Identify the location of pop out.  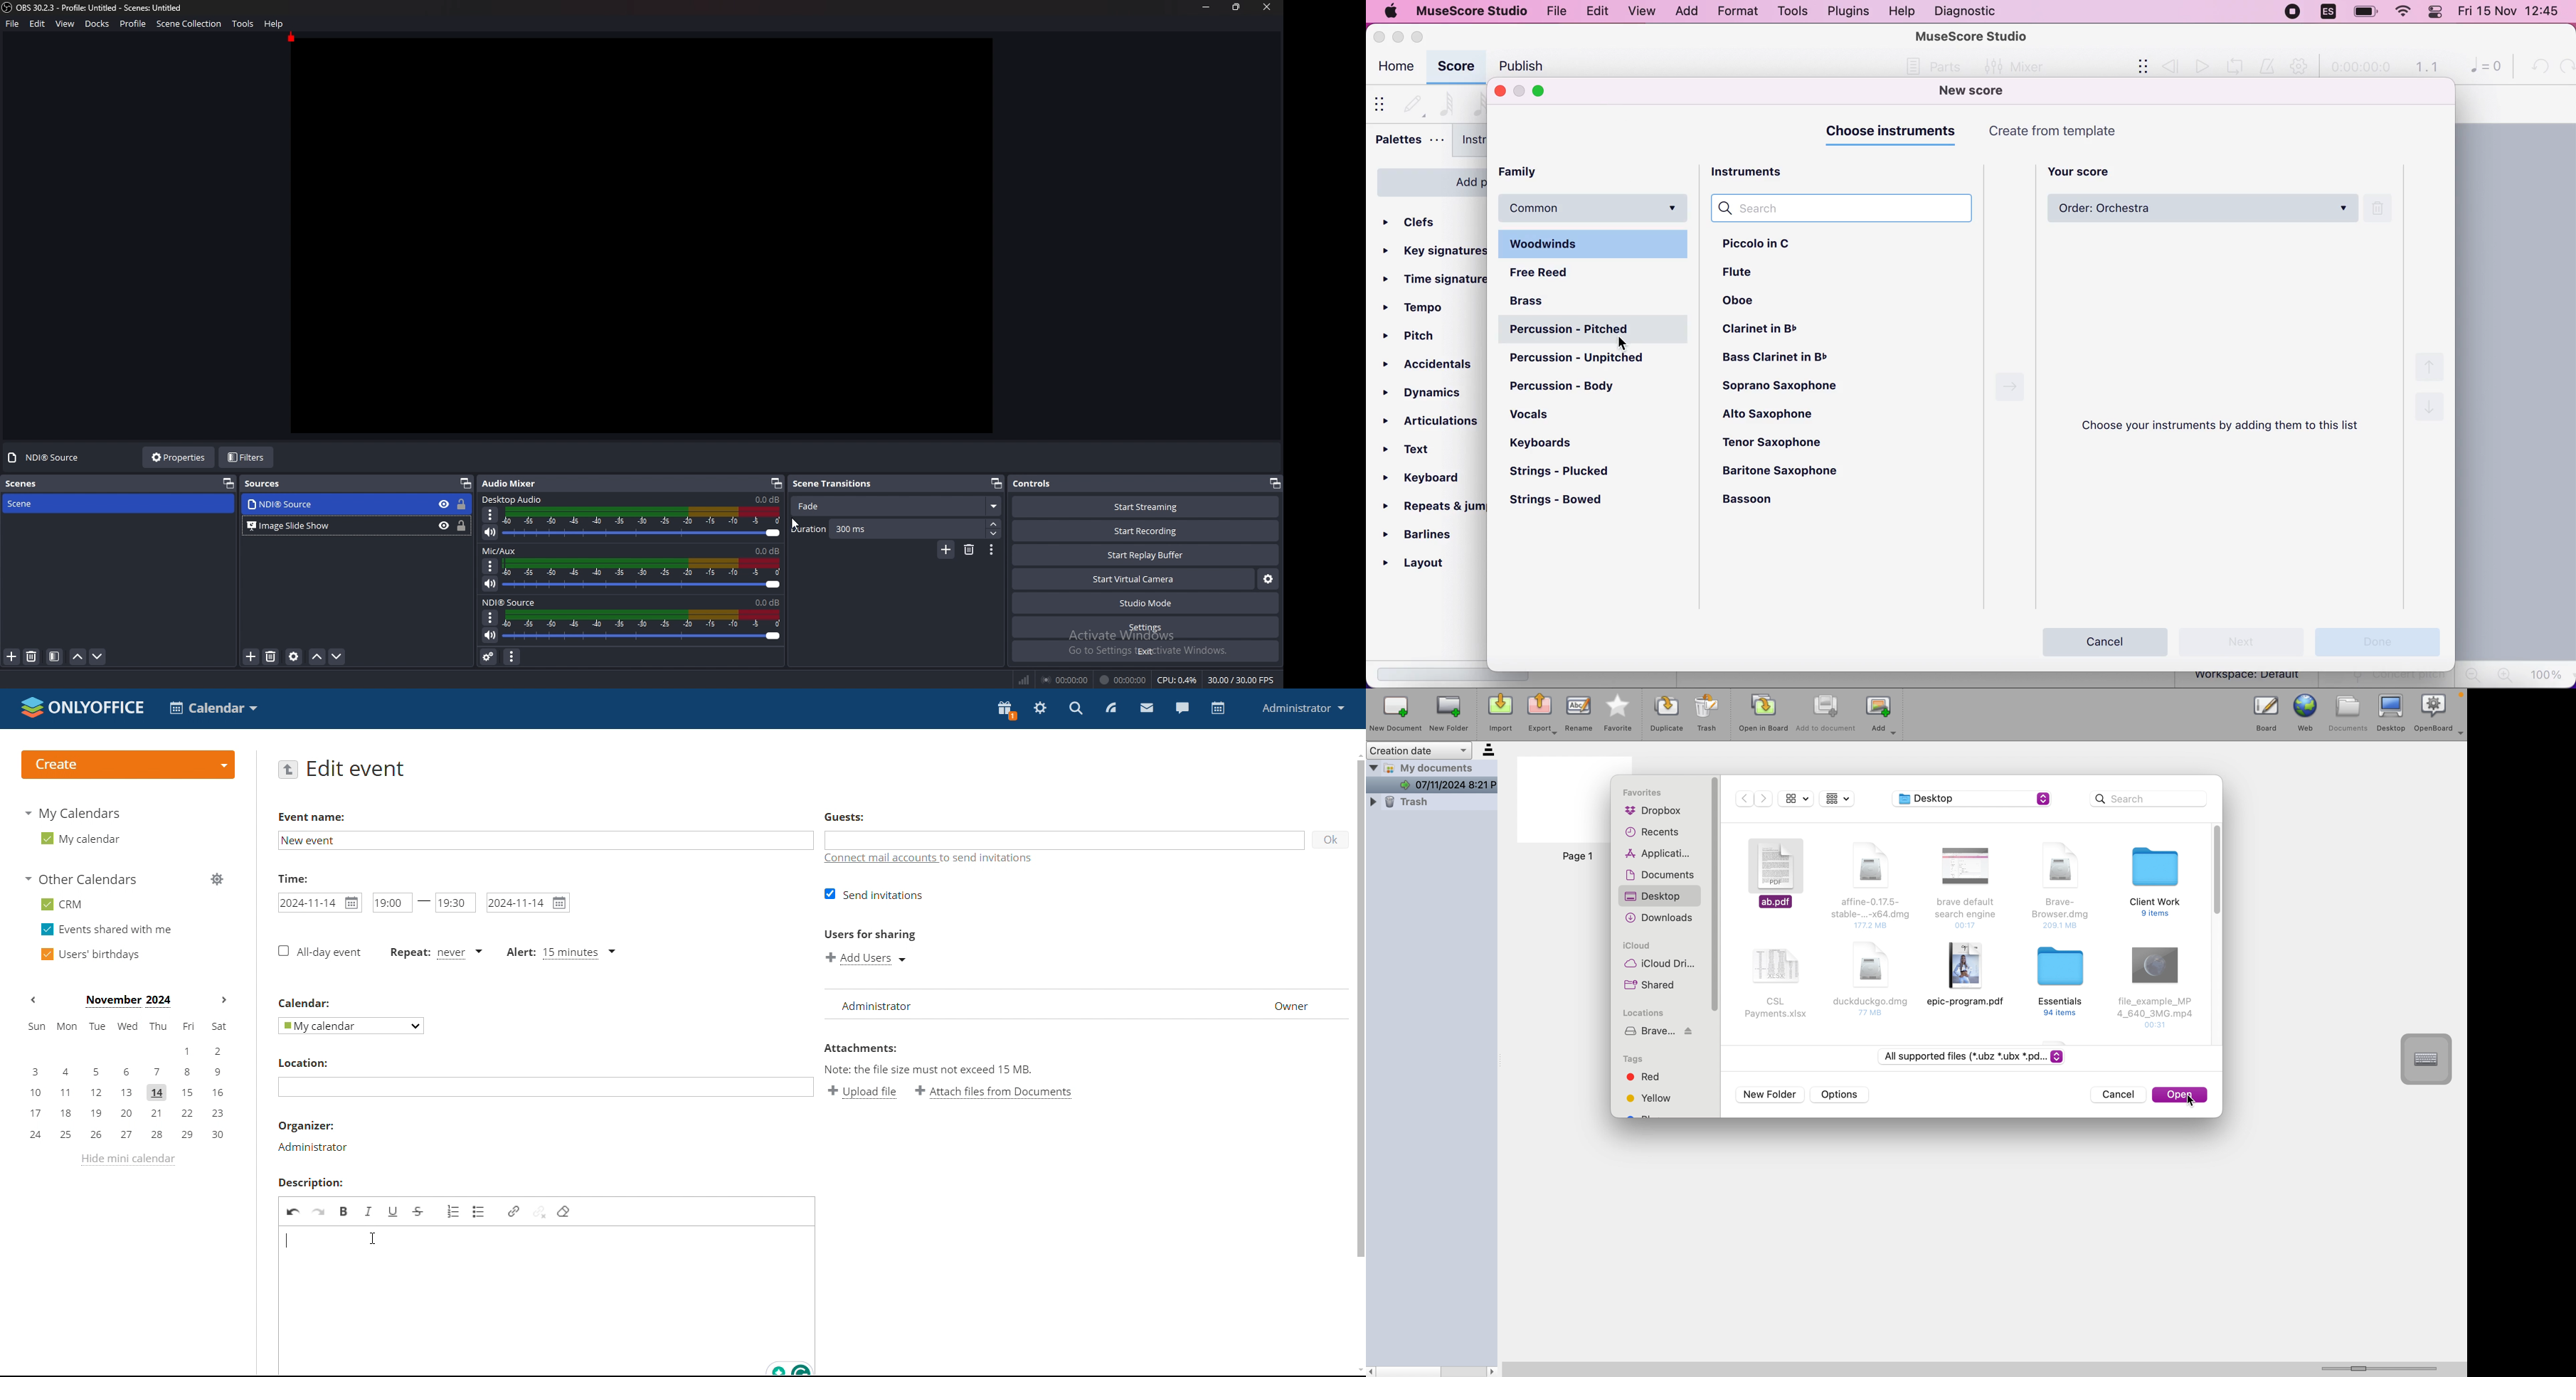
(1276, 483).